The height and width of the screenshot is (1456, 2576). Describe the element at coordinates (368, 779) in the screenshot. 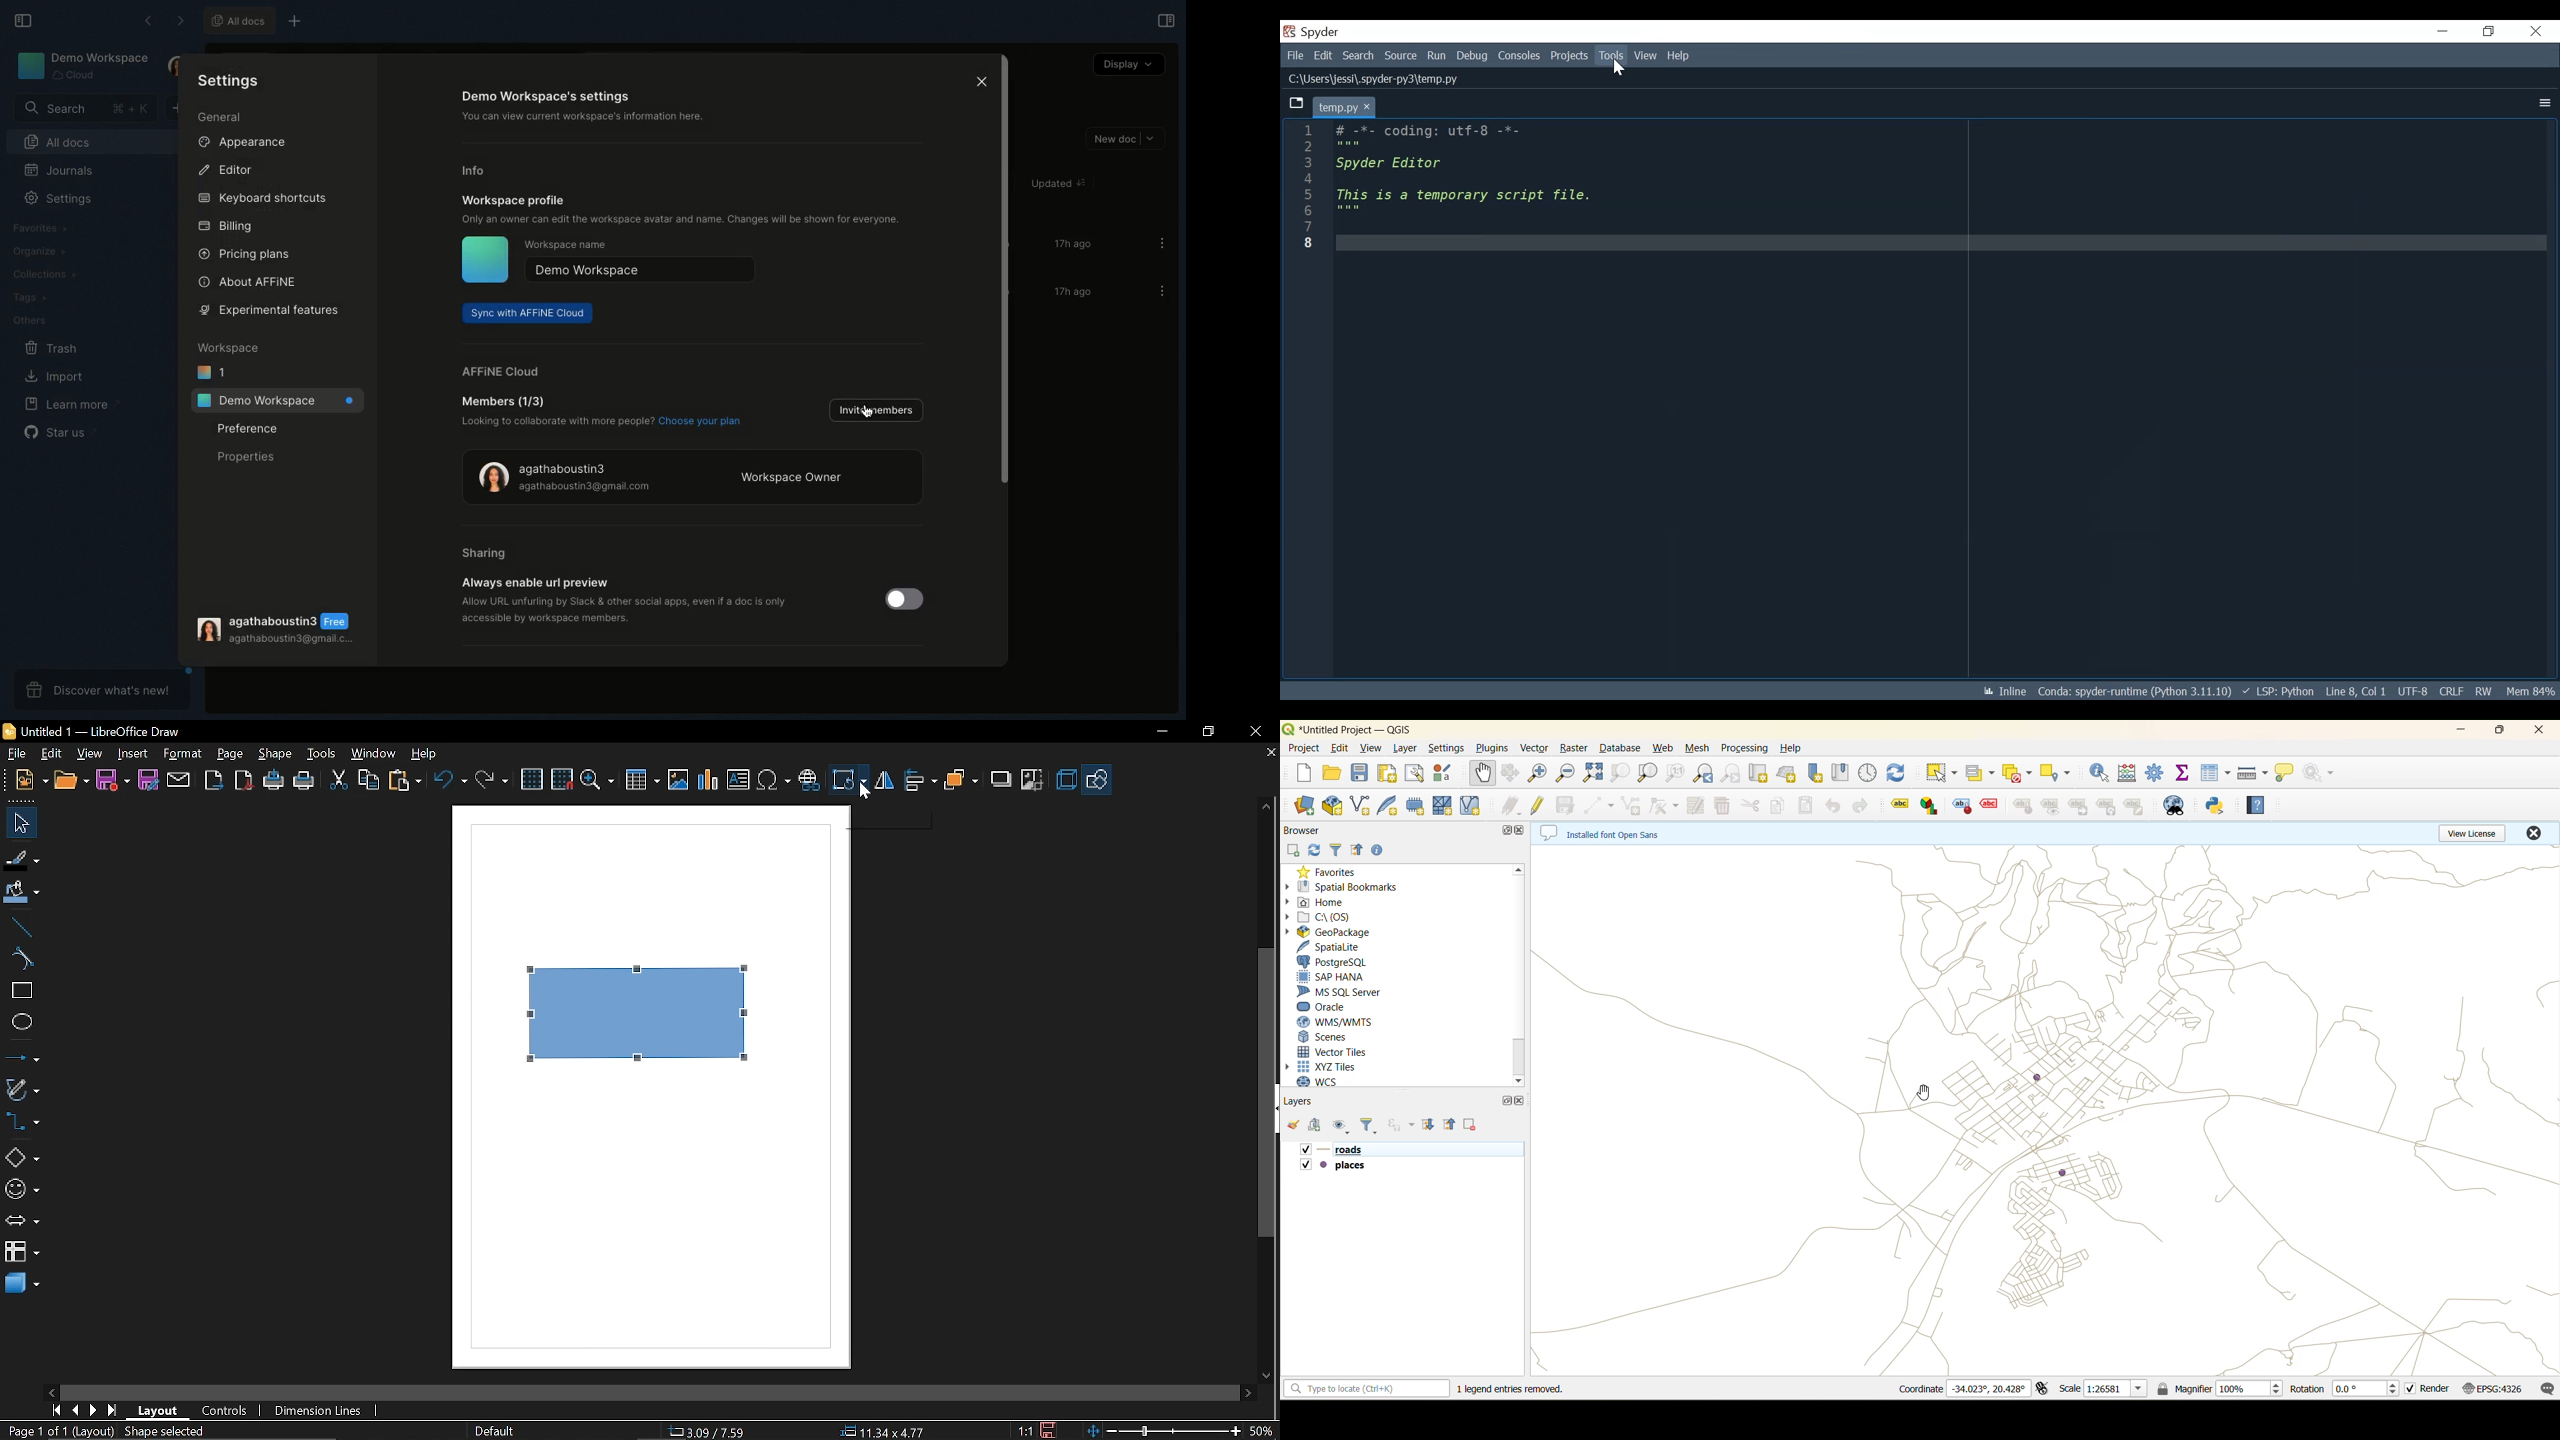

I see `Copy` at that location.